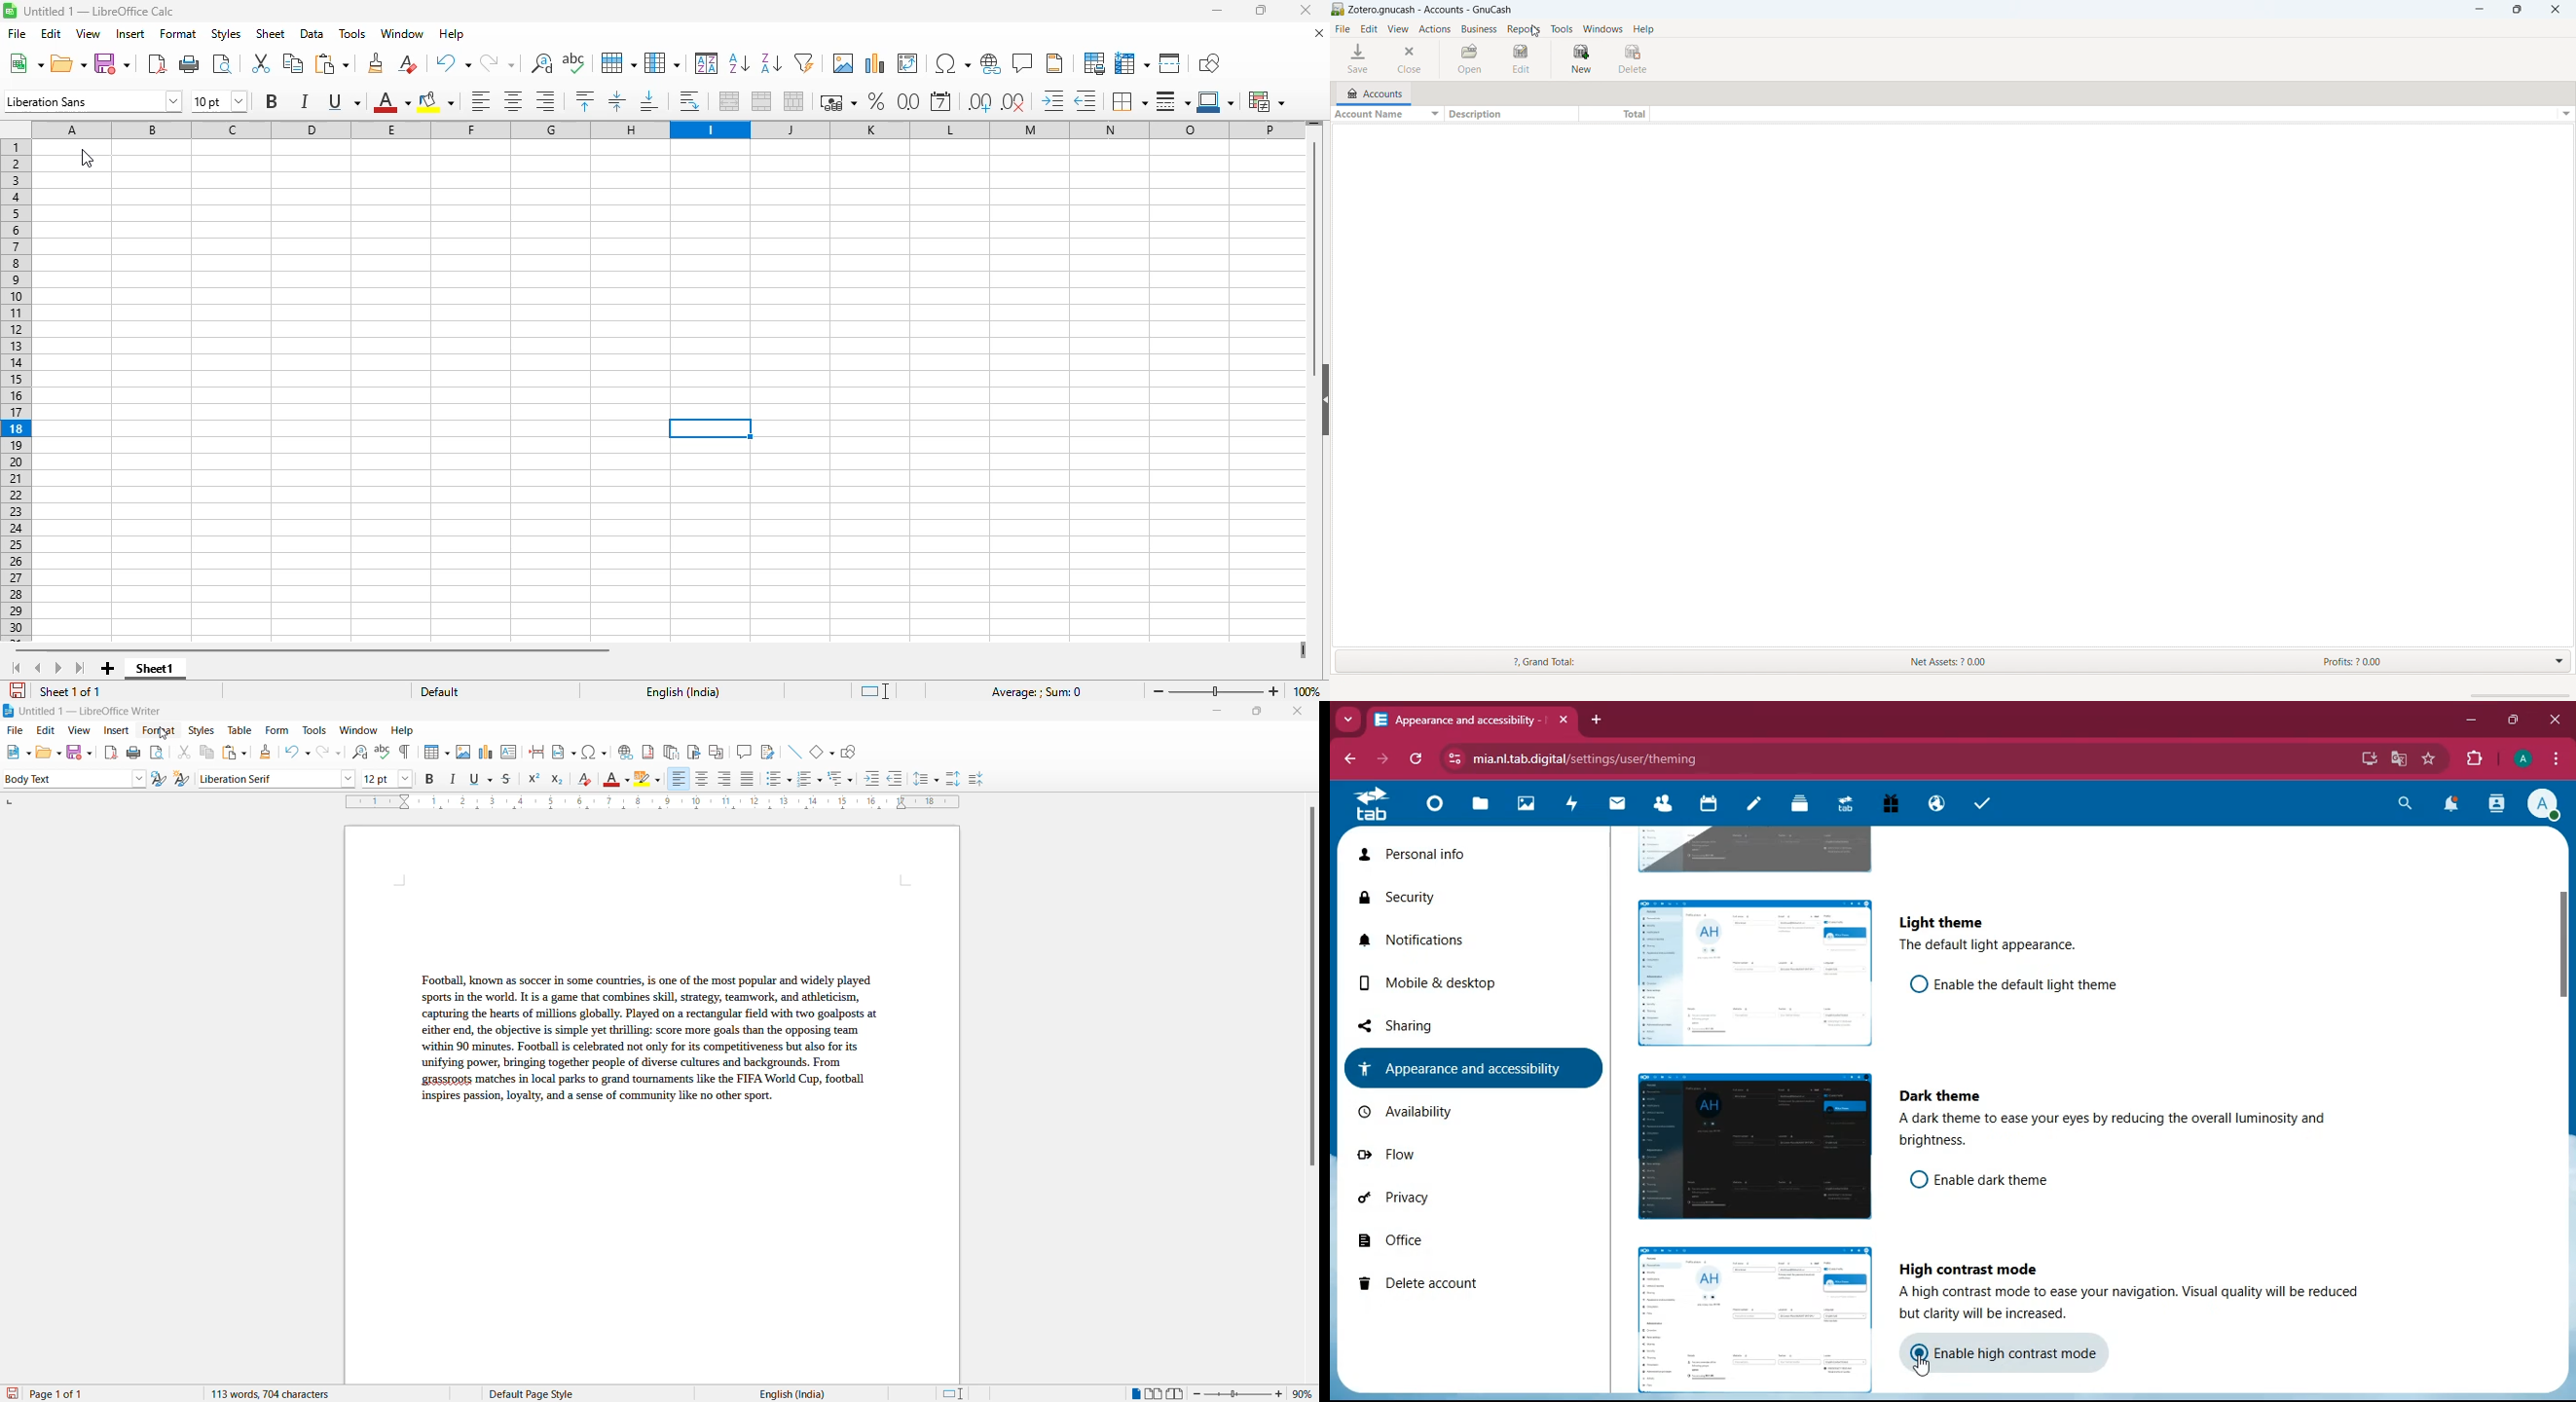  I want to click on close, so click(2554, 719).